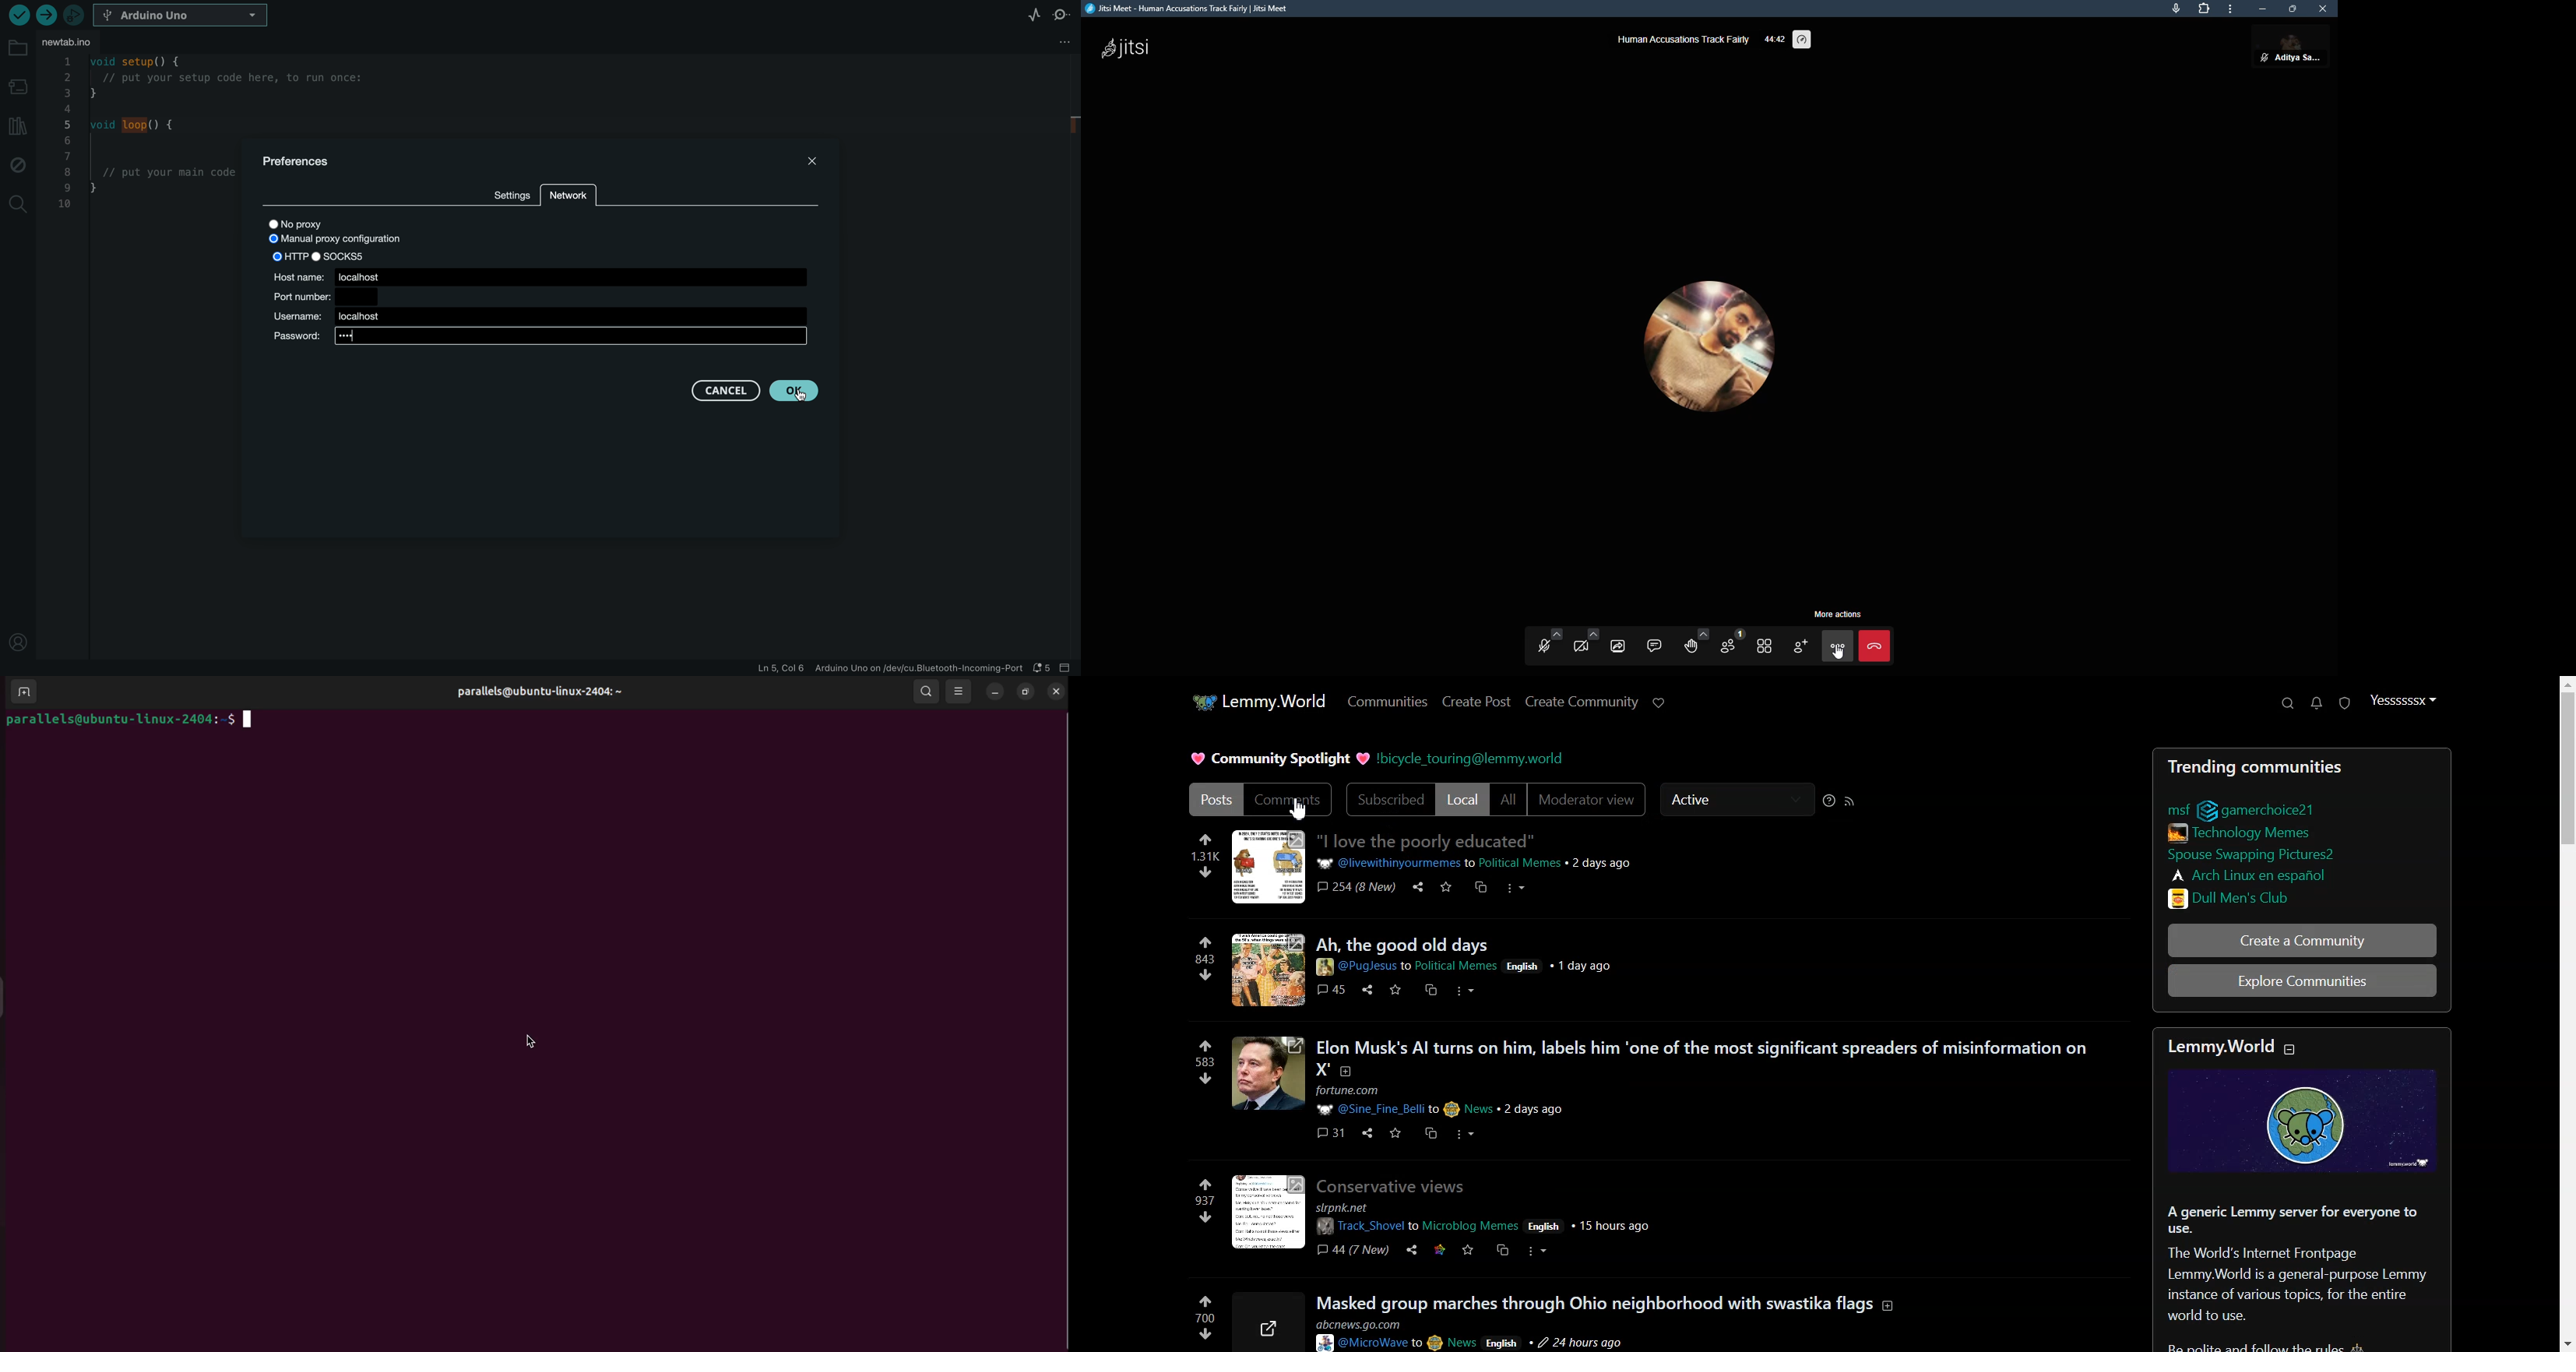  What do you see at coordinates (1353, 886) in the screenshot?
I see `comments` at bounding box center [1353, 886].